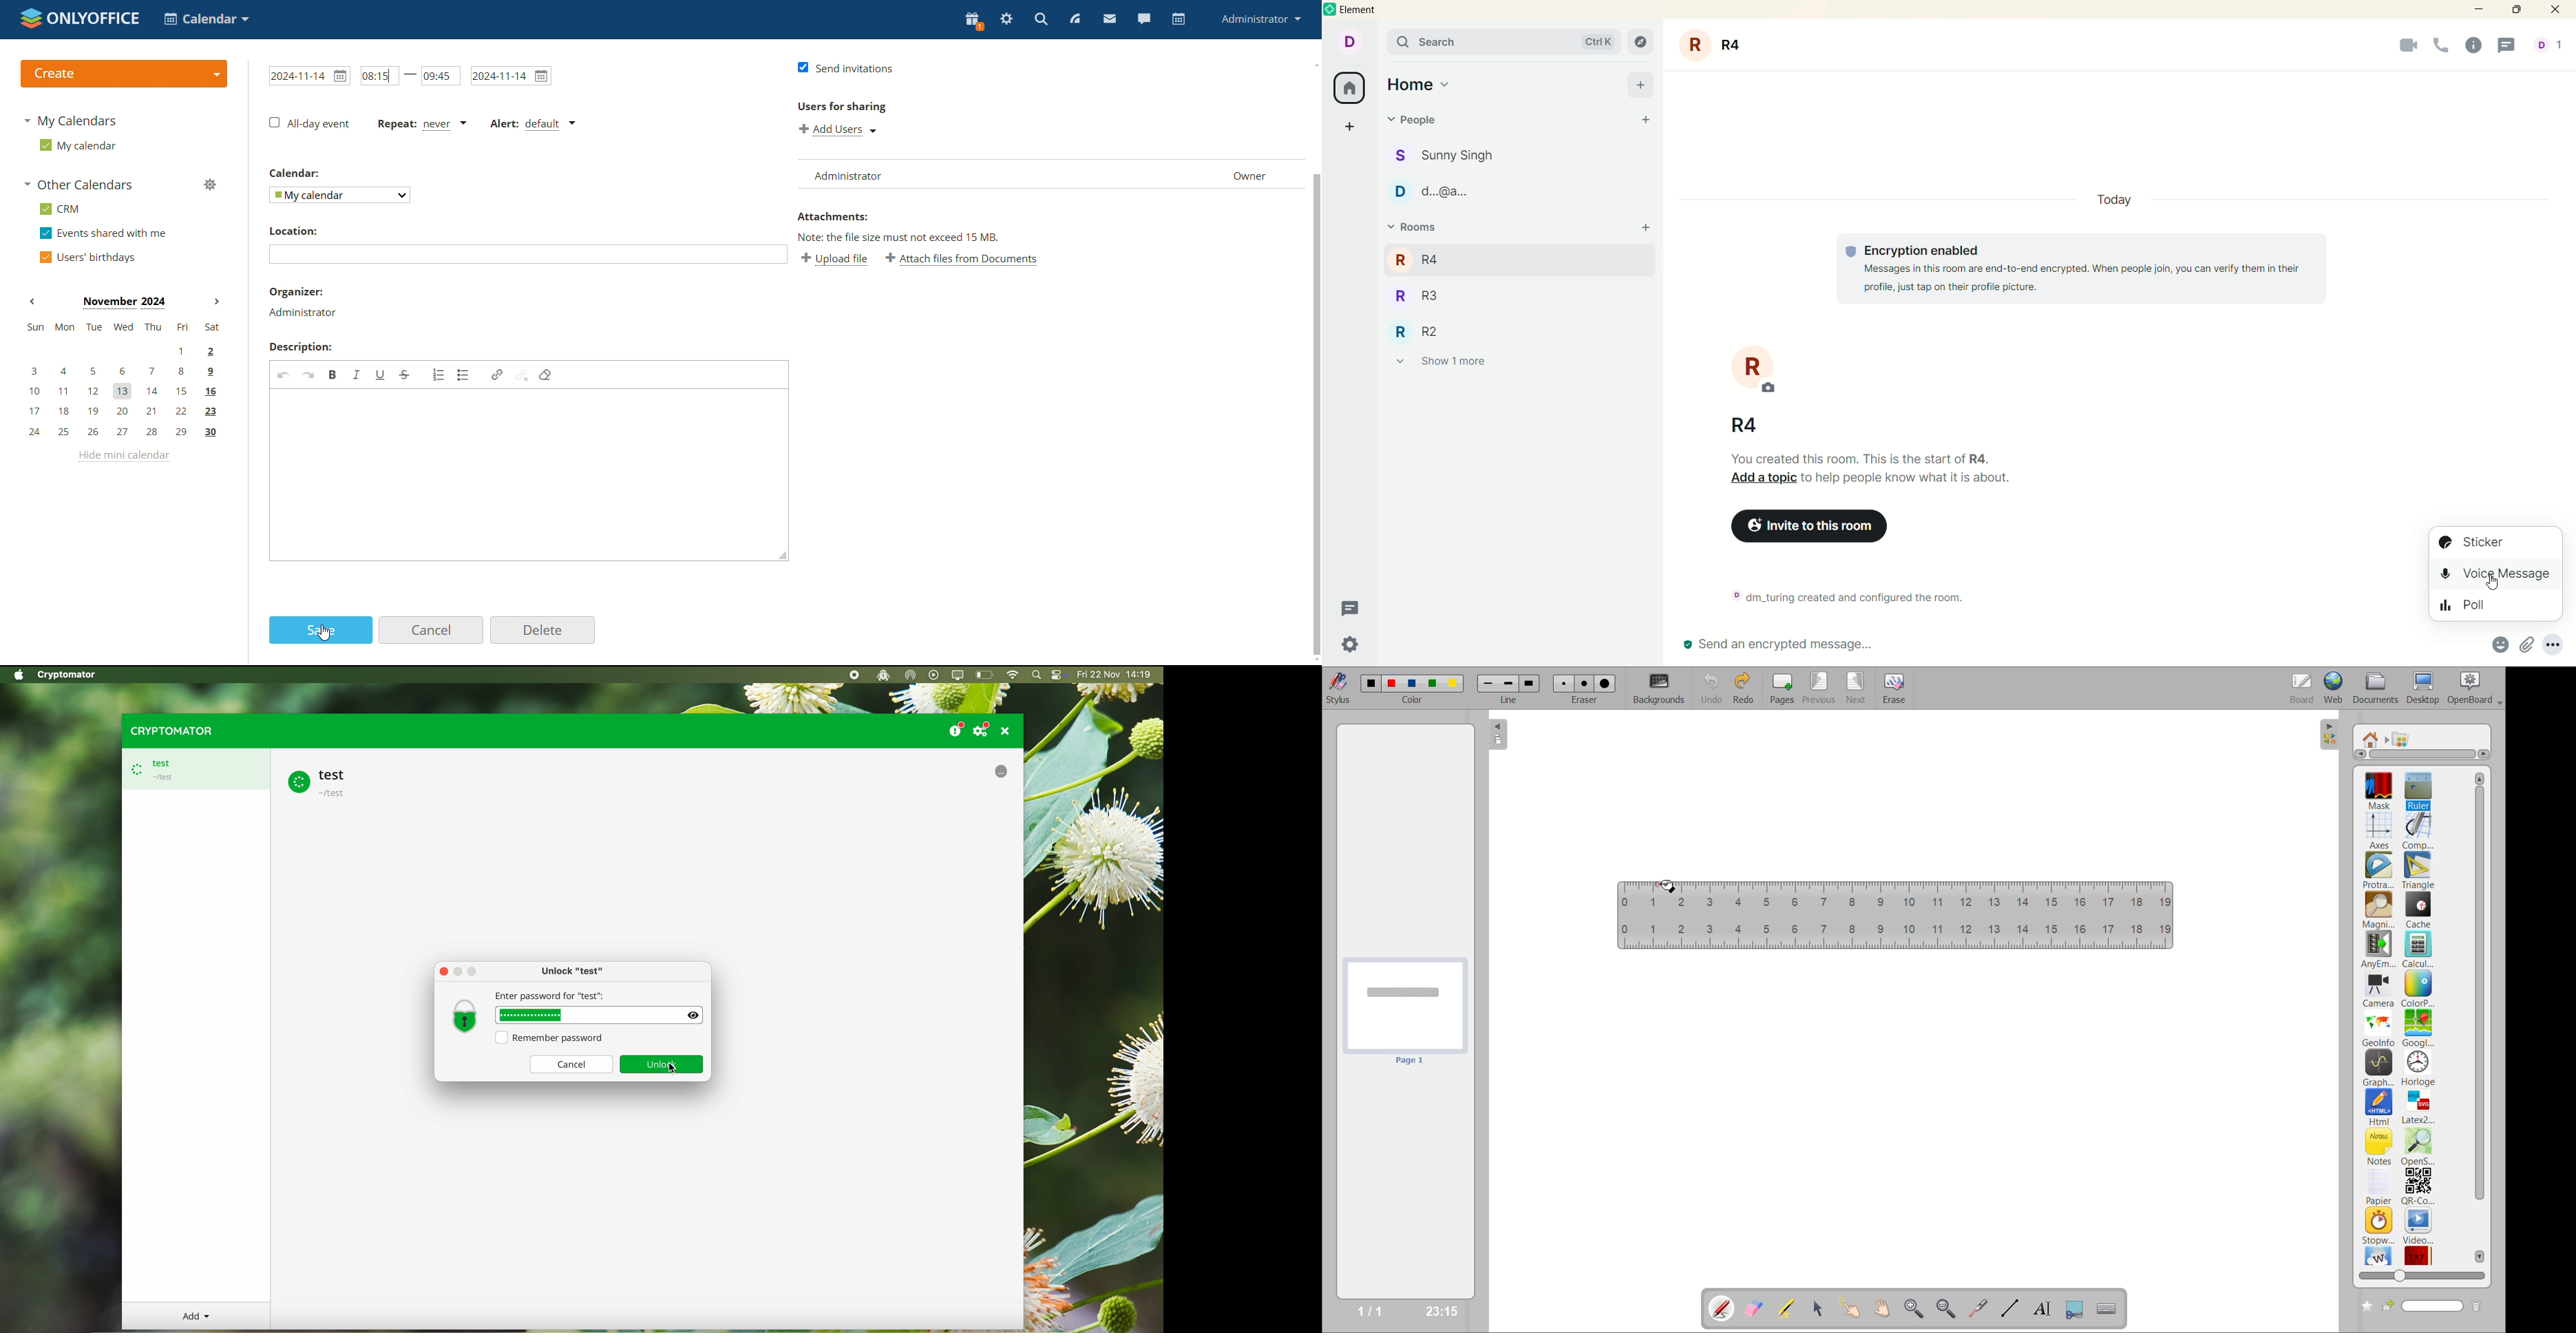  What do you see at coordinates (2087, 269) in the screenshot?
I see `text` at bounding box center [2087, 269].